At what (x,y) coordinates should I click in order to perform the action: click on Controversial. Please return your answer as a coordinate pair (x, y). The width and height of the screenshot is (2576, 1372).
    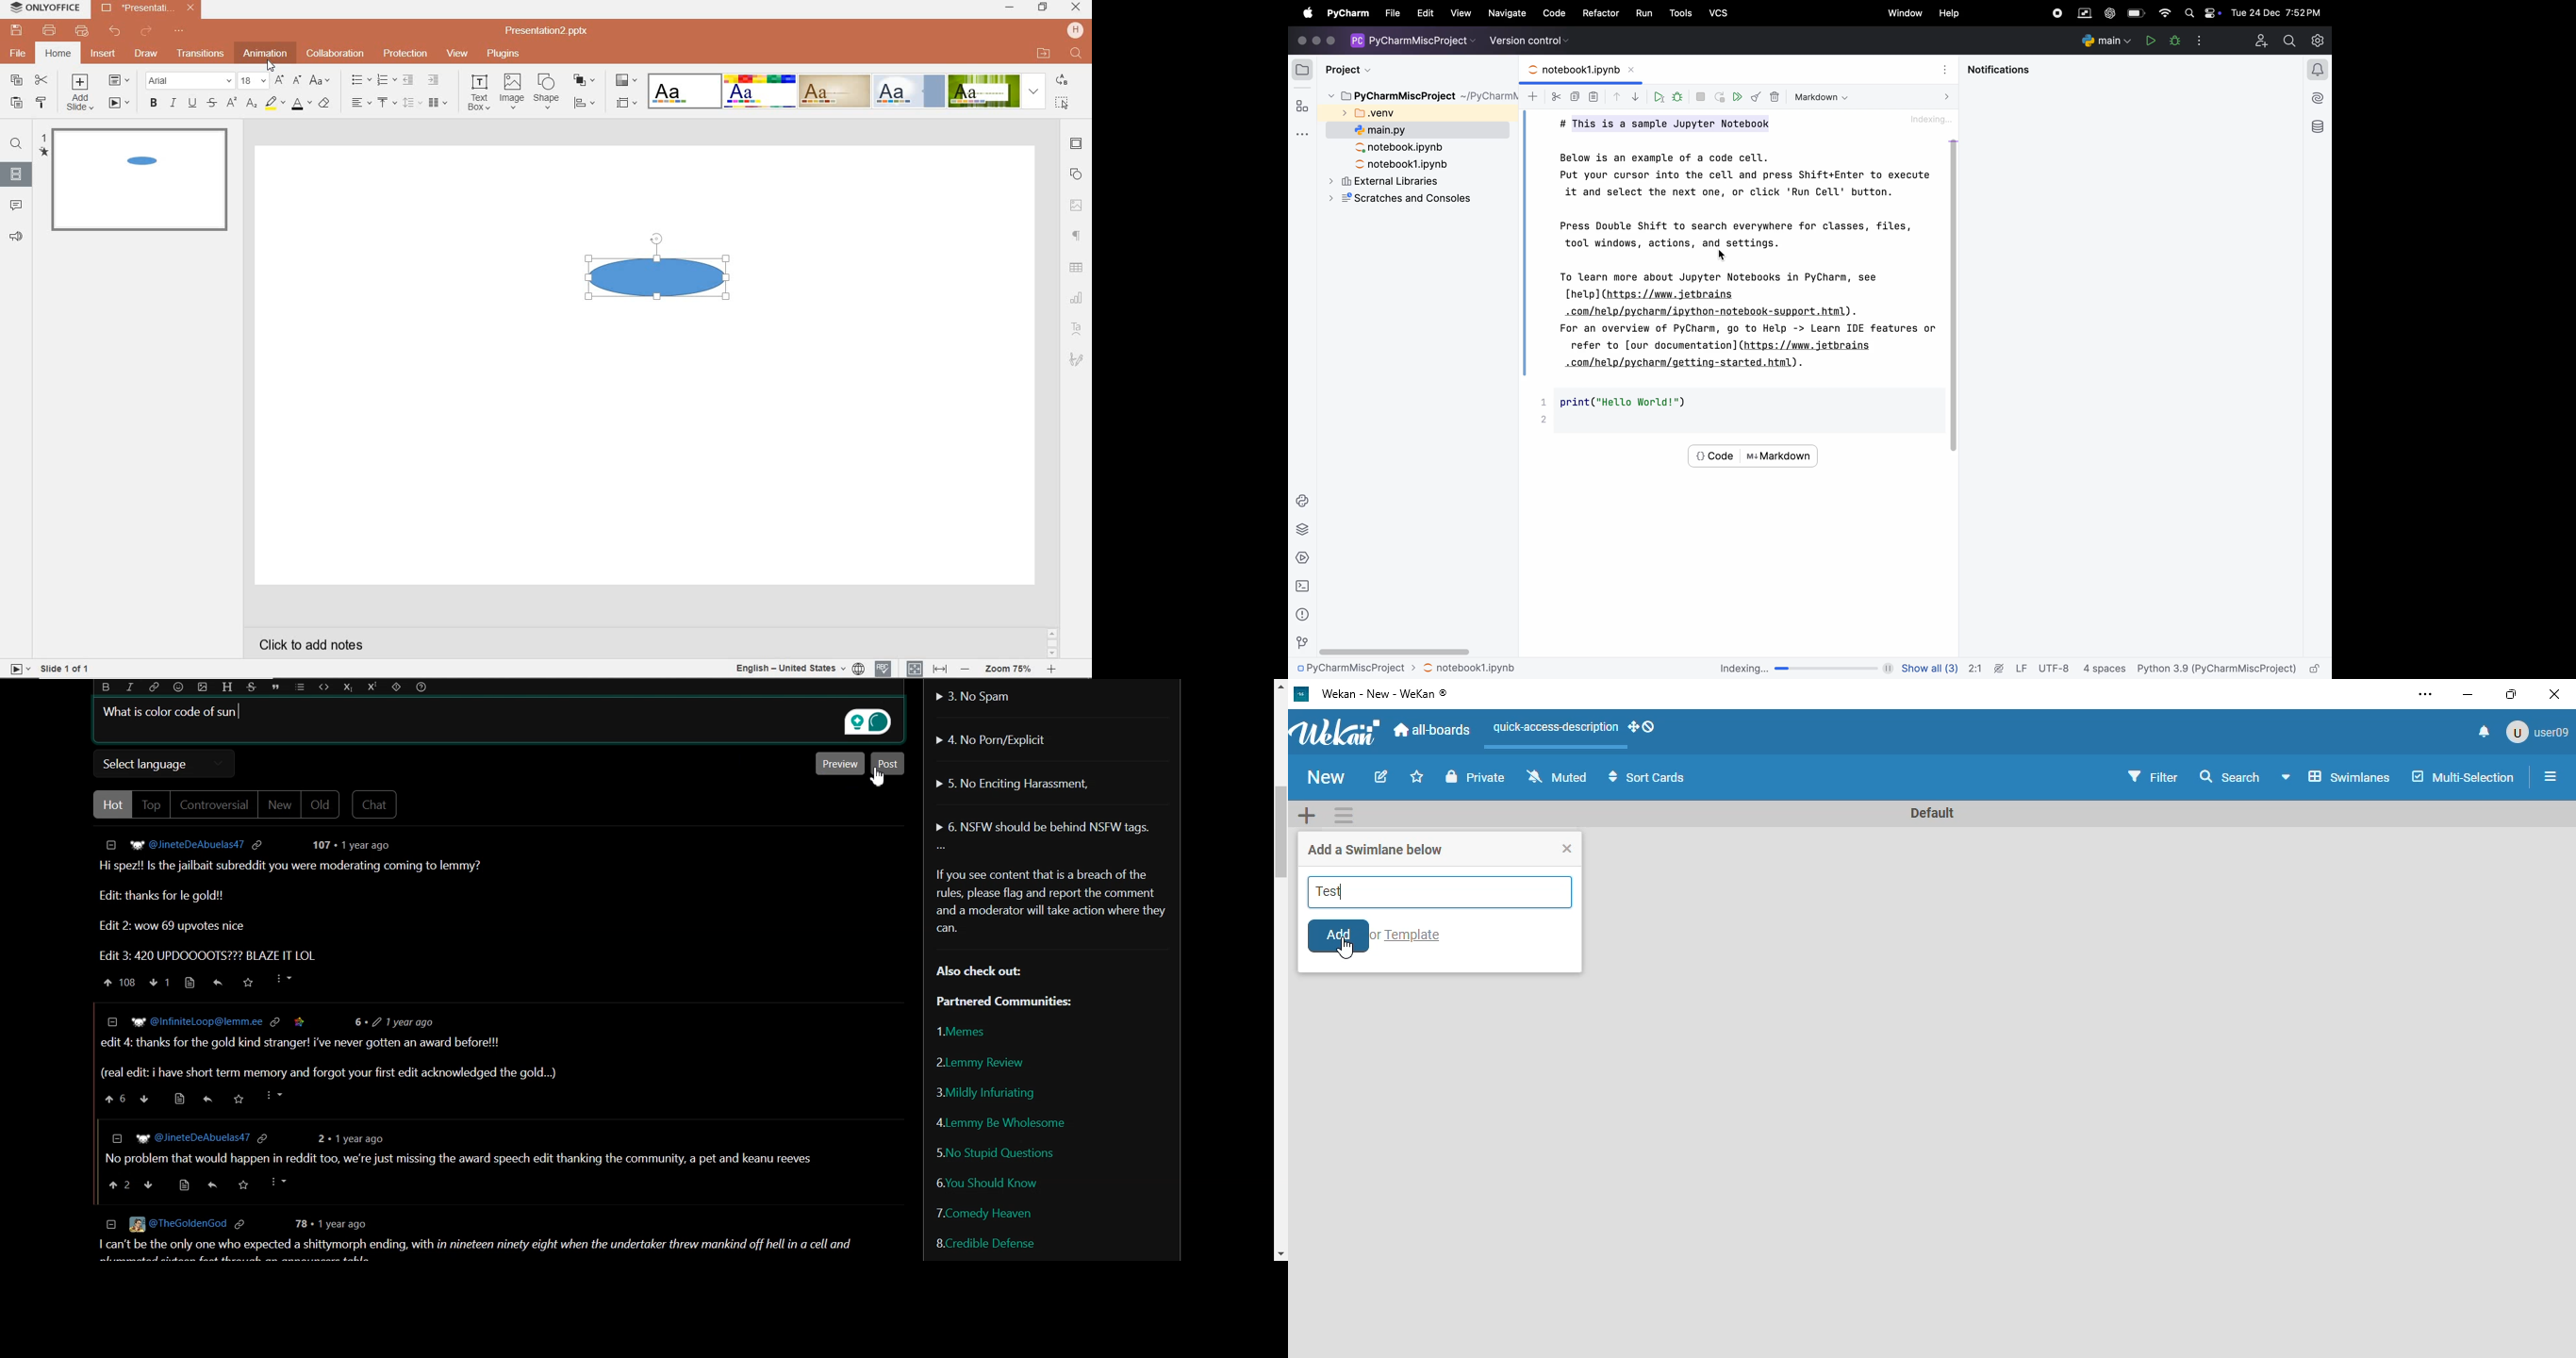
    Looking at the image, I should click on (215, 805).